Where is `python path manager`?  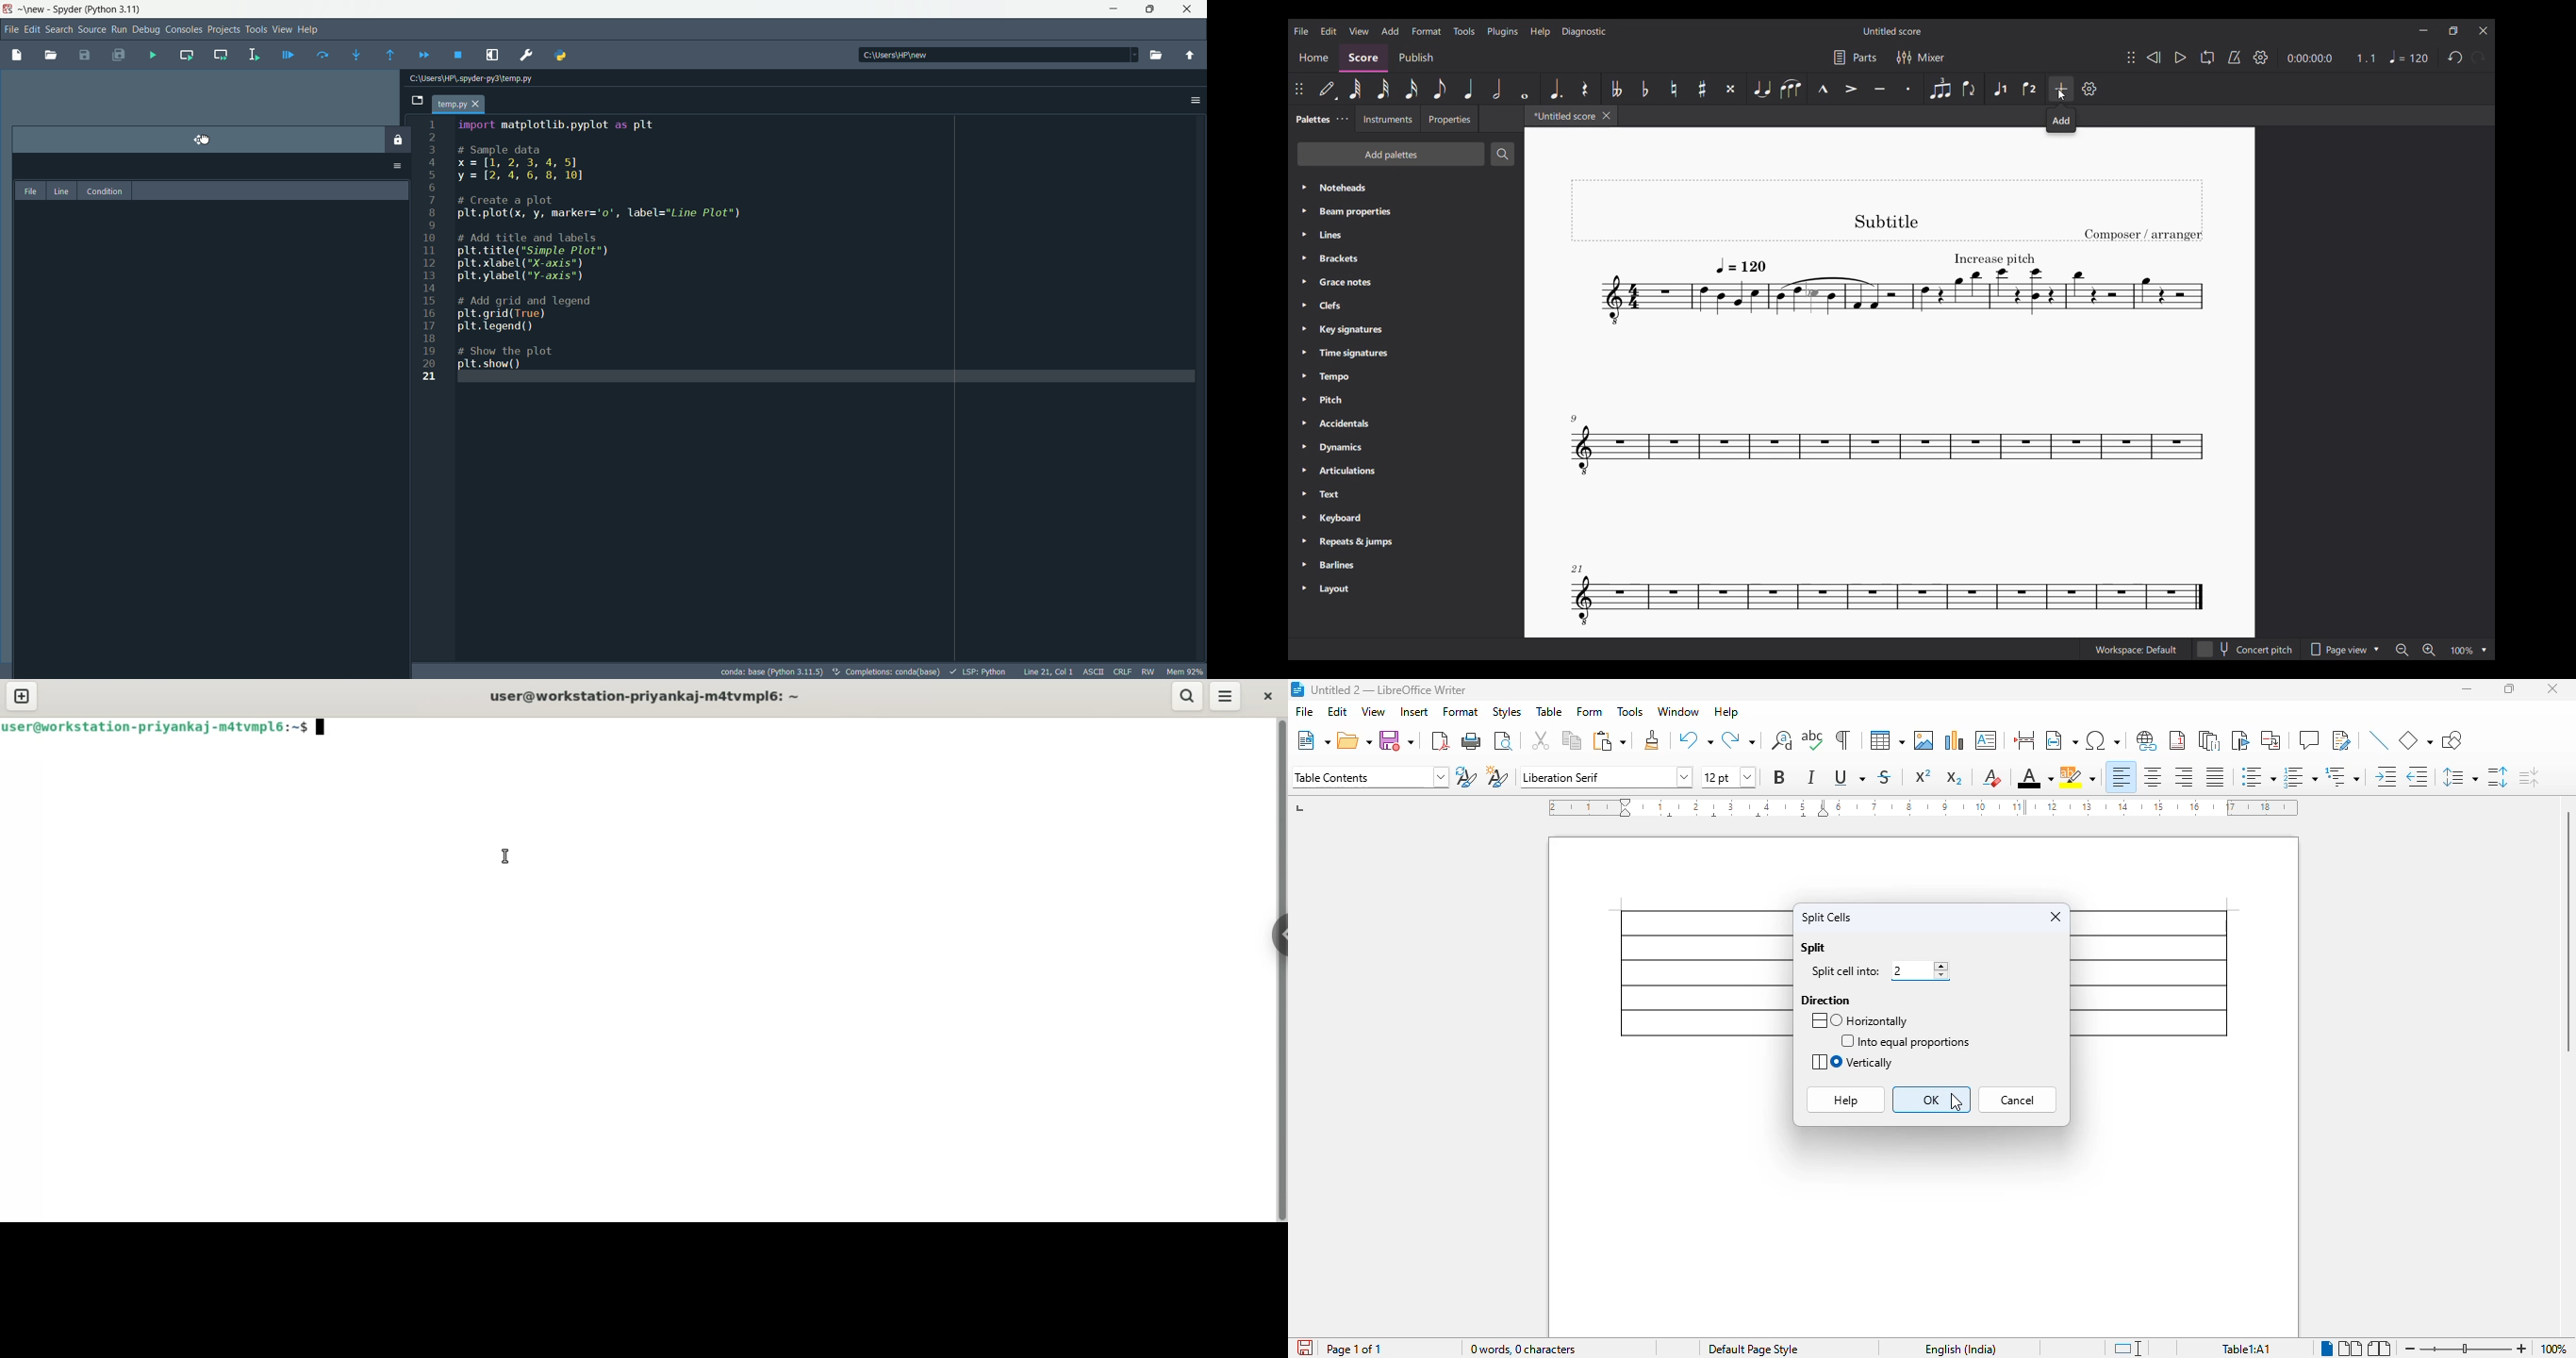
python path manager is located at coordinates (564, 55).